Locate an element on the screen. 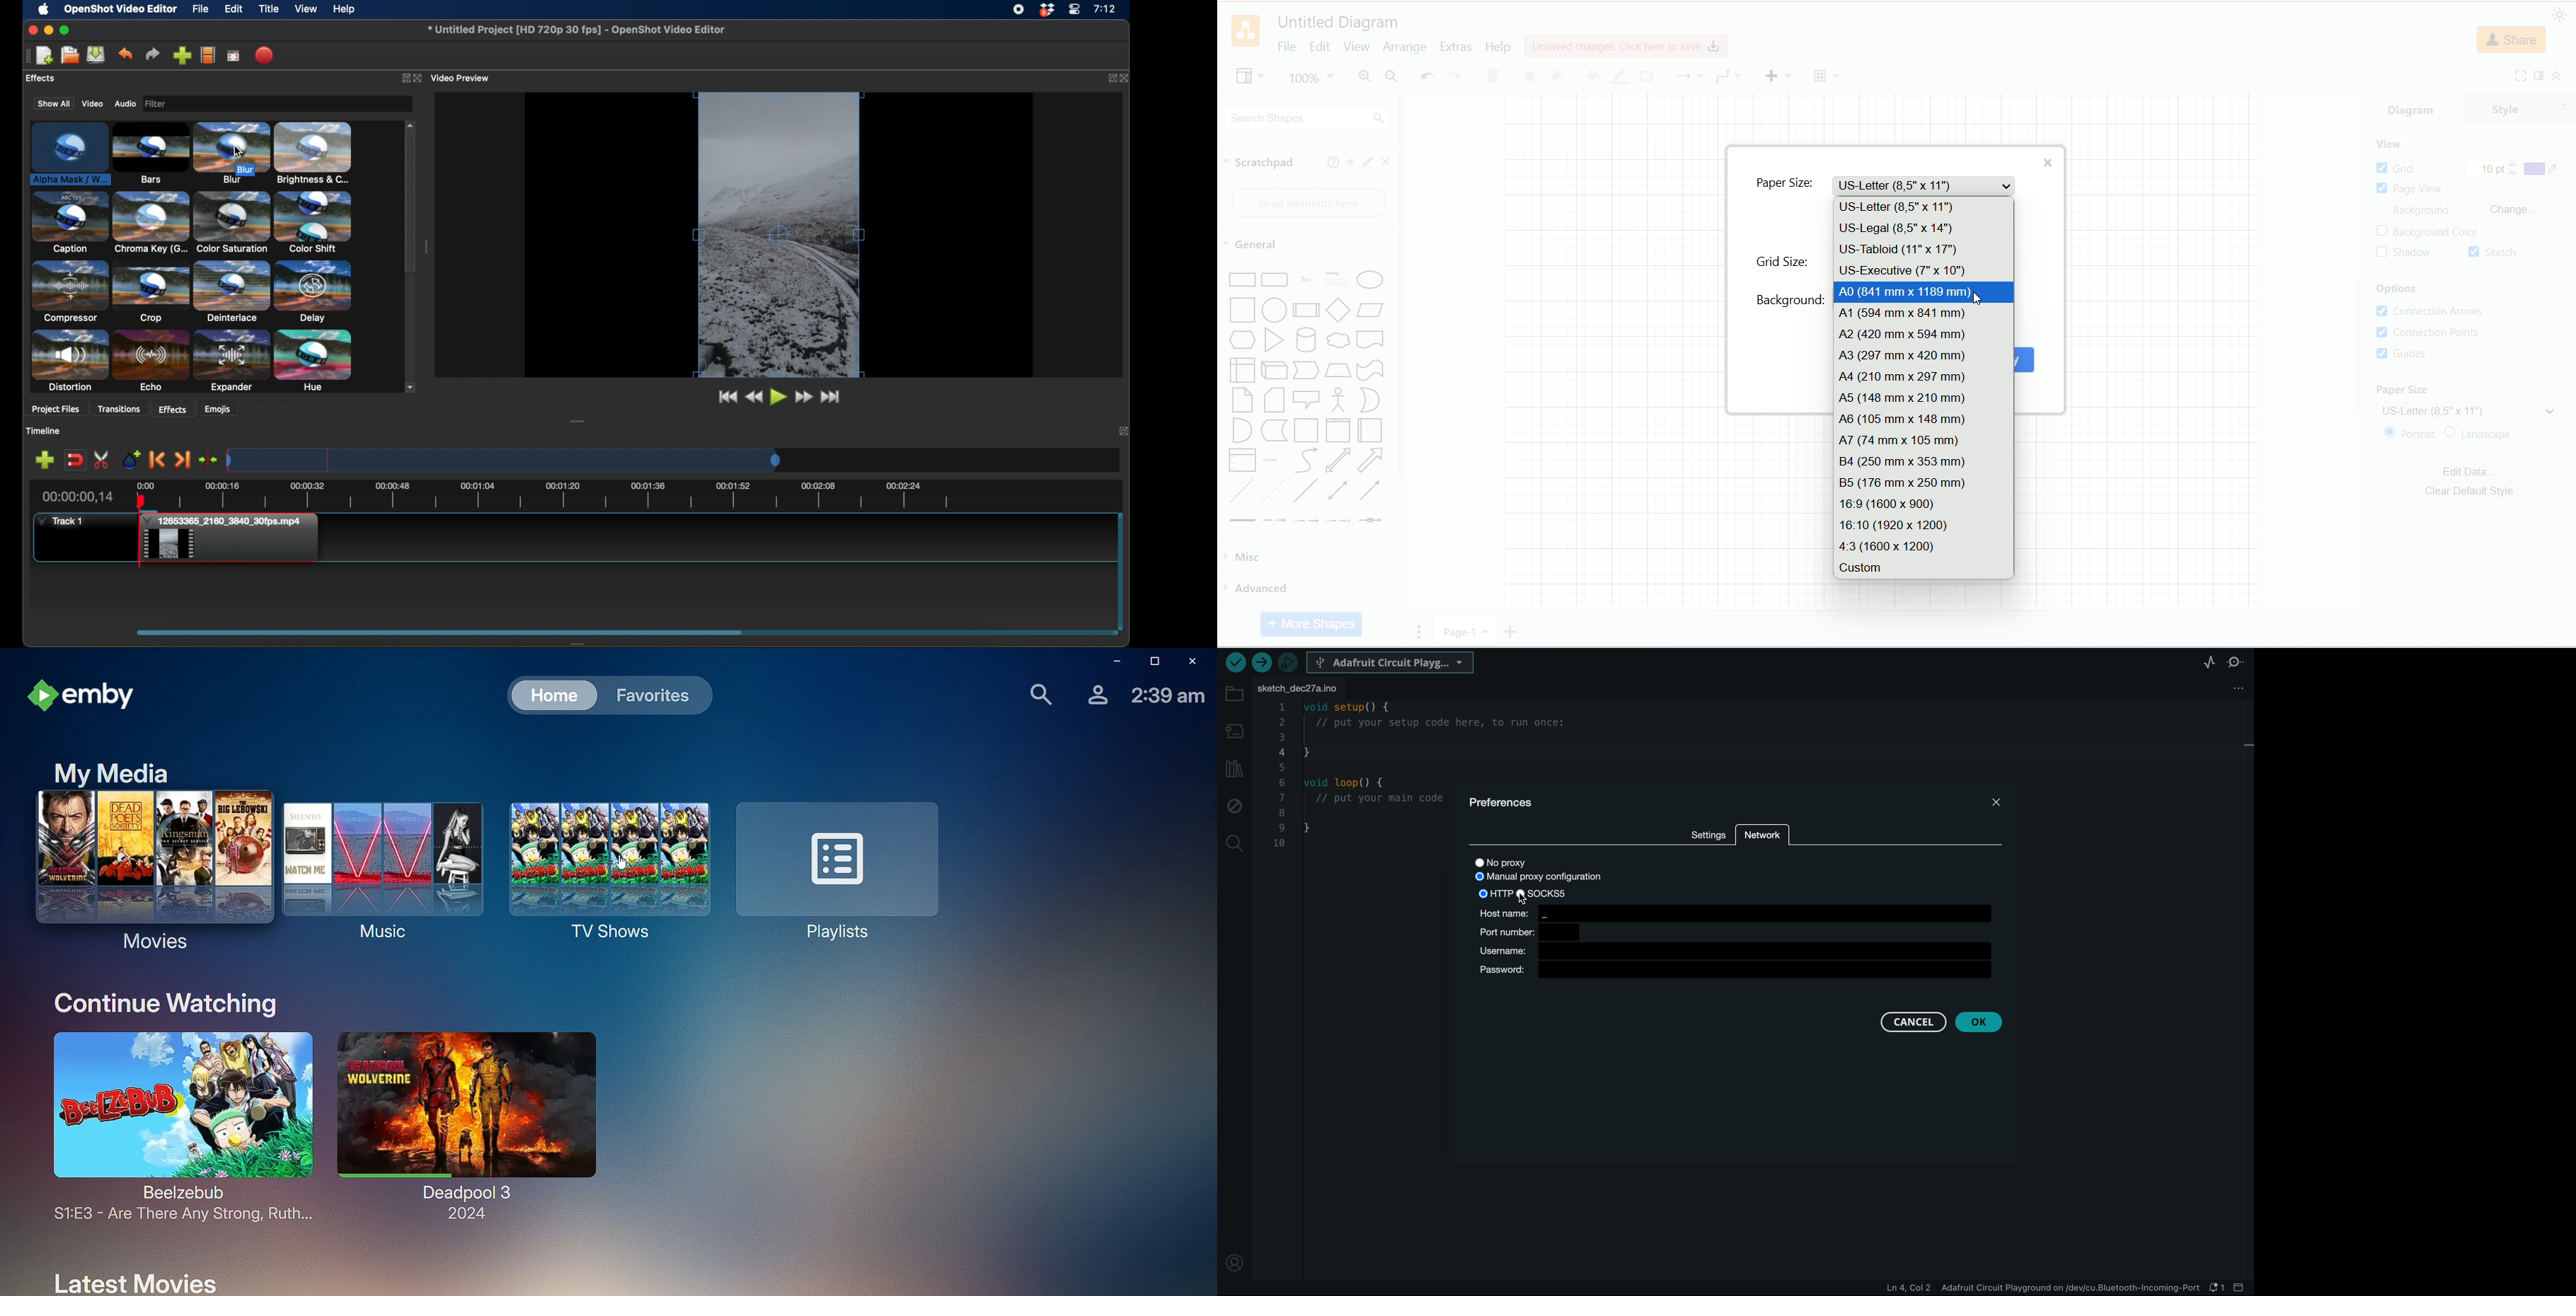 Image resolution: width=2576 pixels, height=1316 pixels. portrait is located at coordinates (2409, 435).